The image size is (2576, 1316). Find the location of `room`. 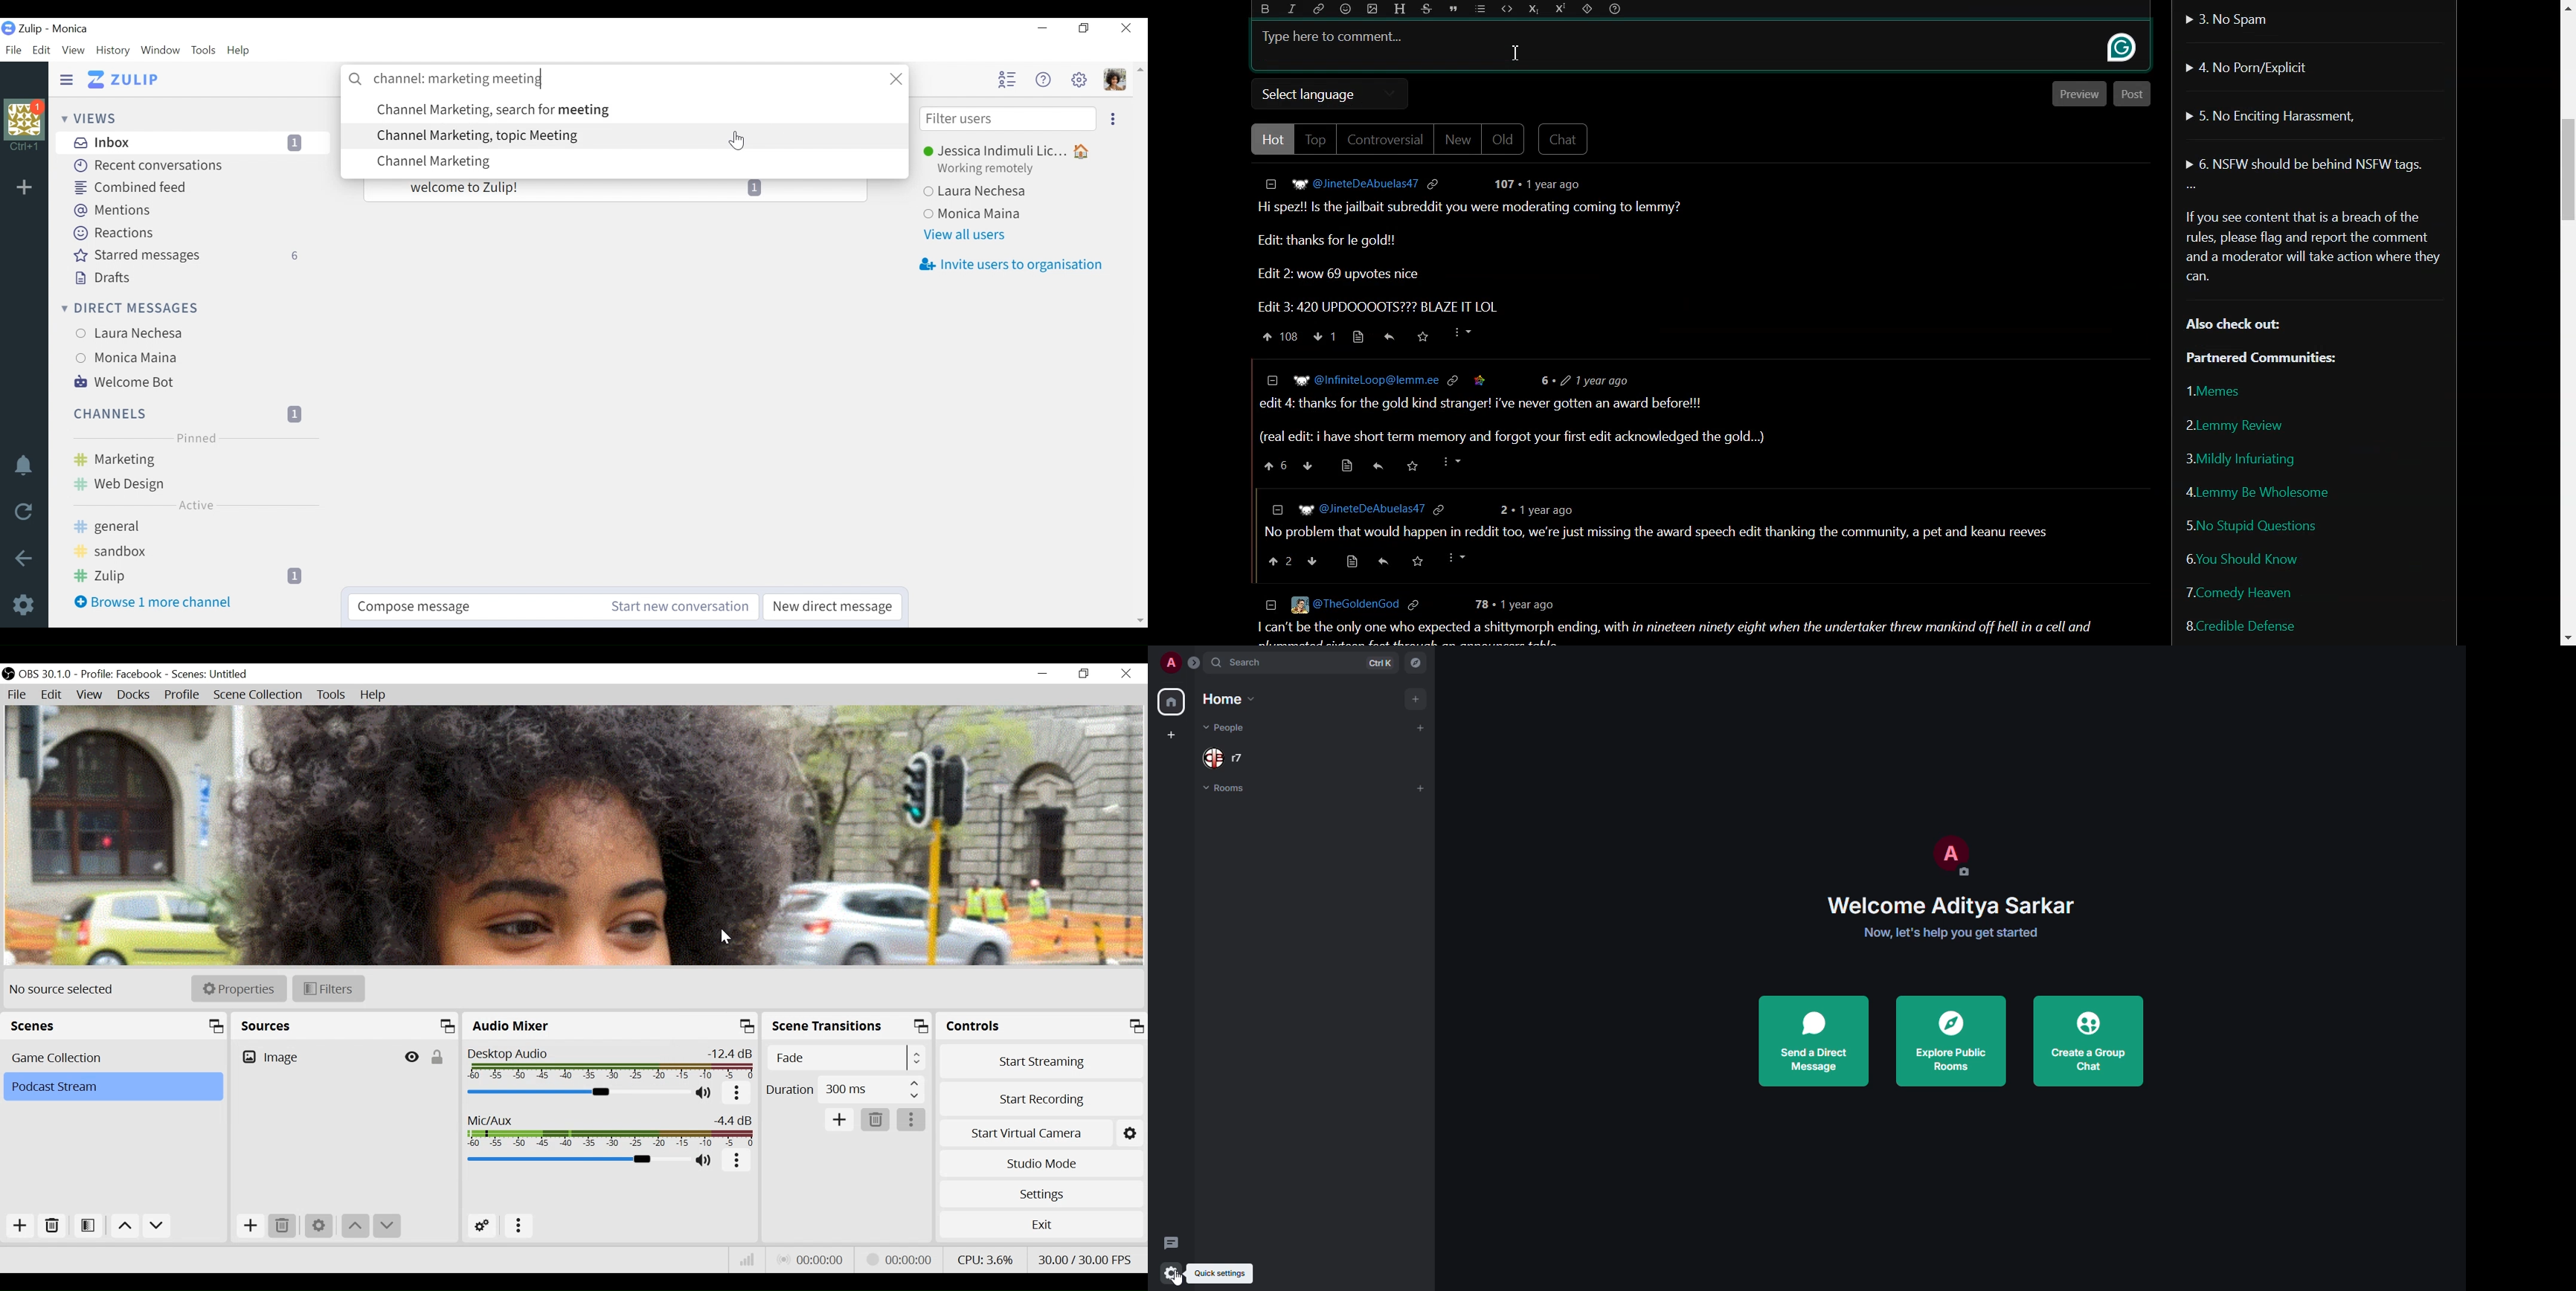

room is located at coordinates (1225, 787).